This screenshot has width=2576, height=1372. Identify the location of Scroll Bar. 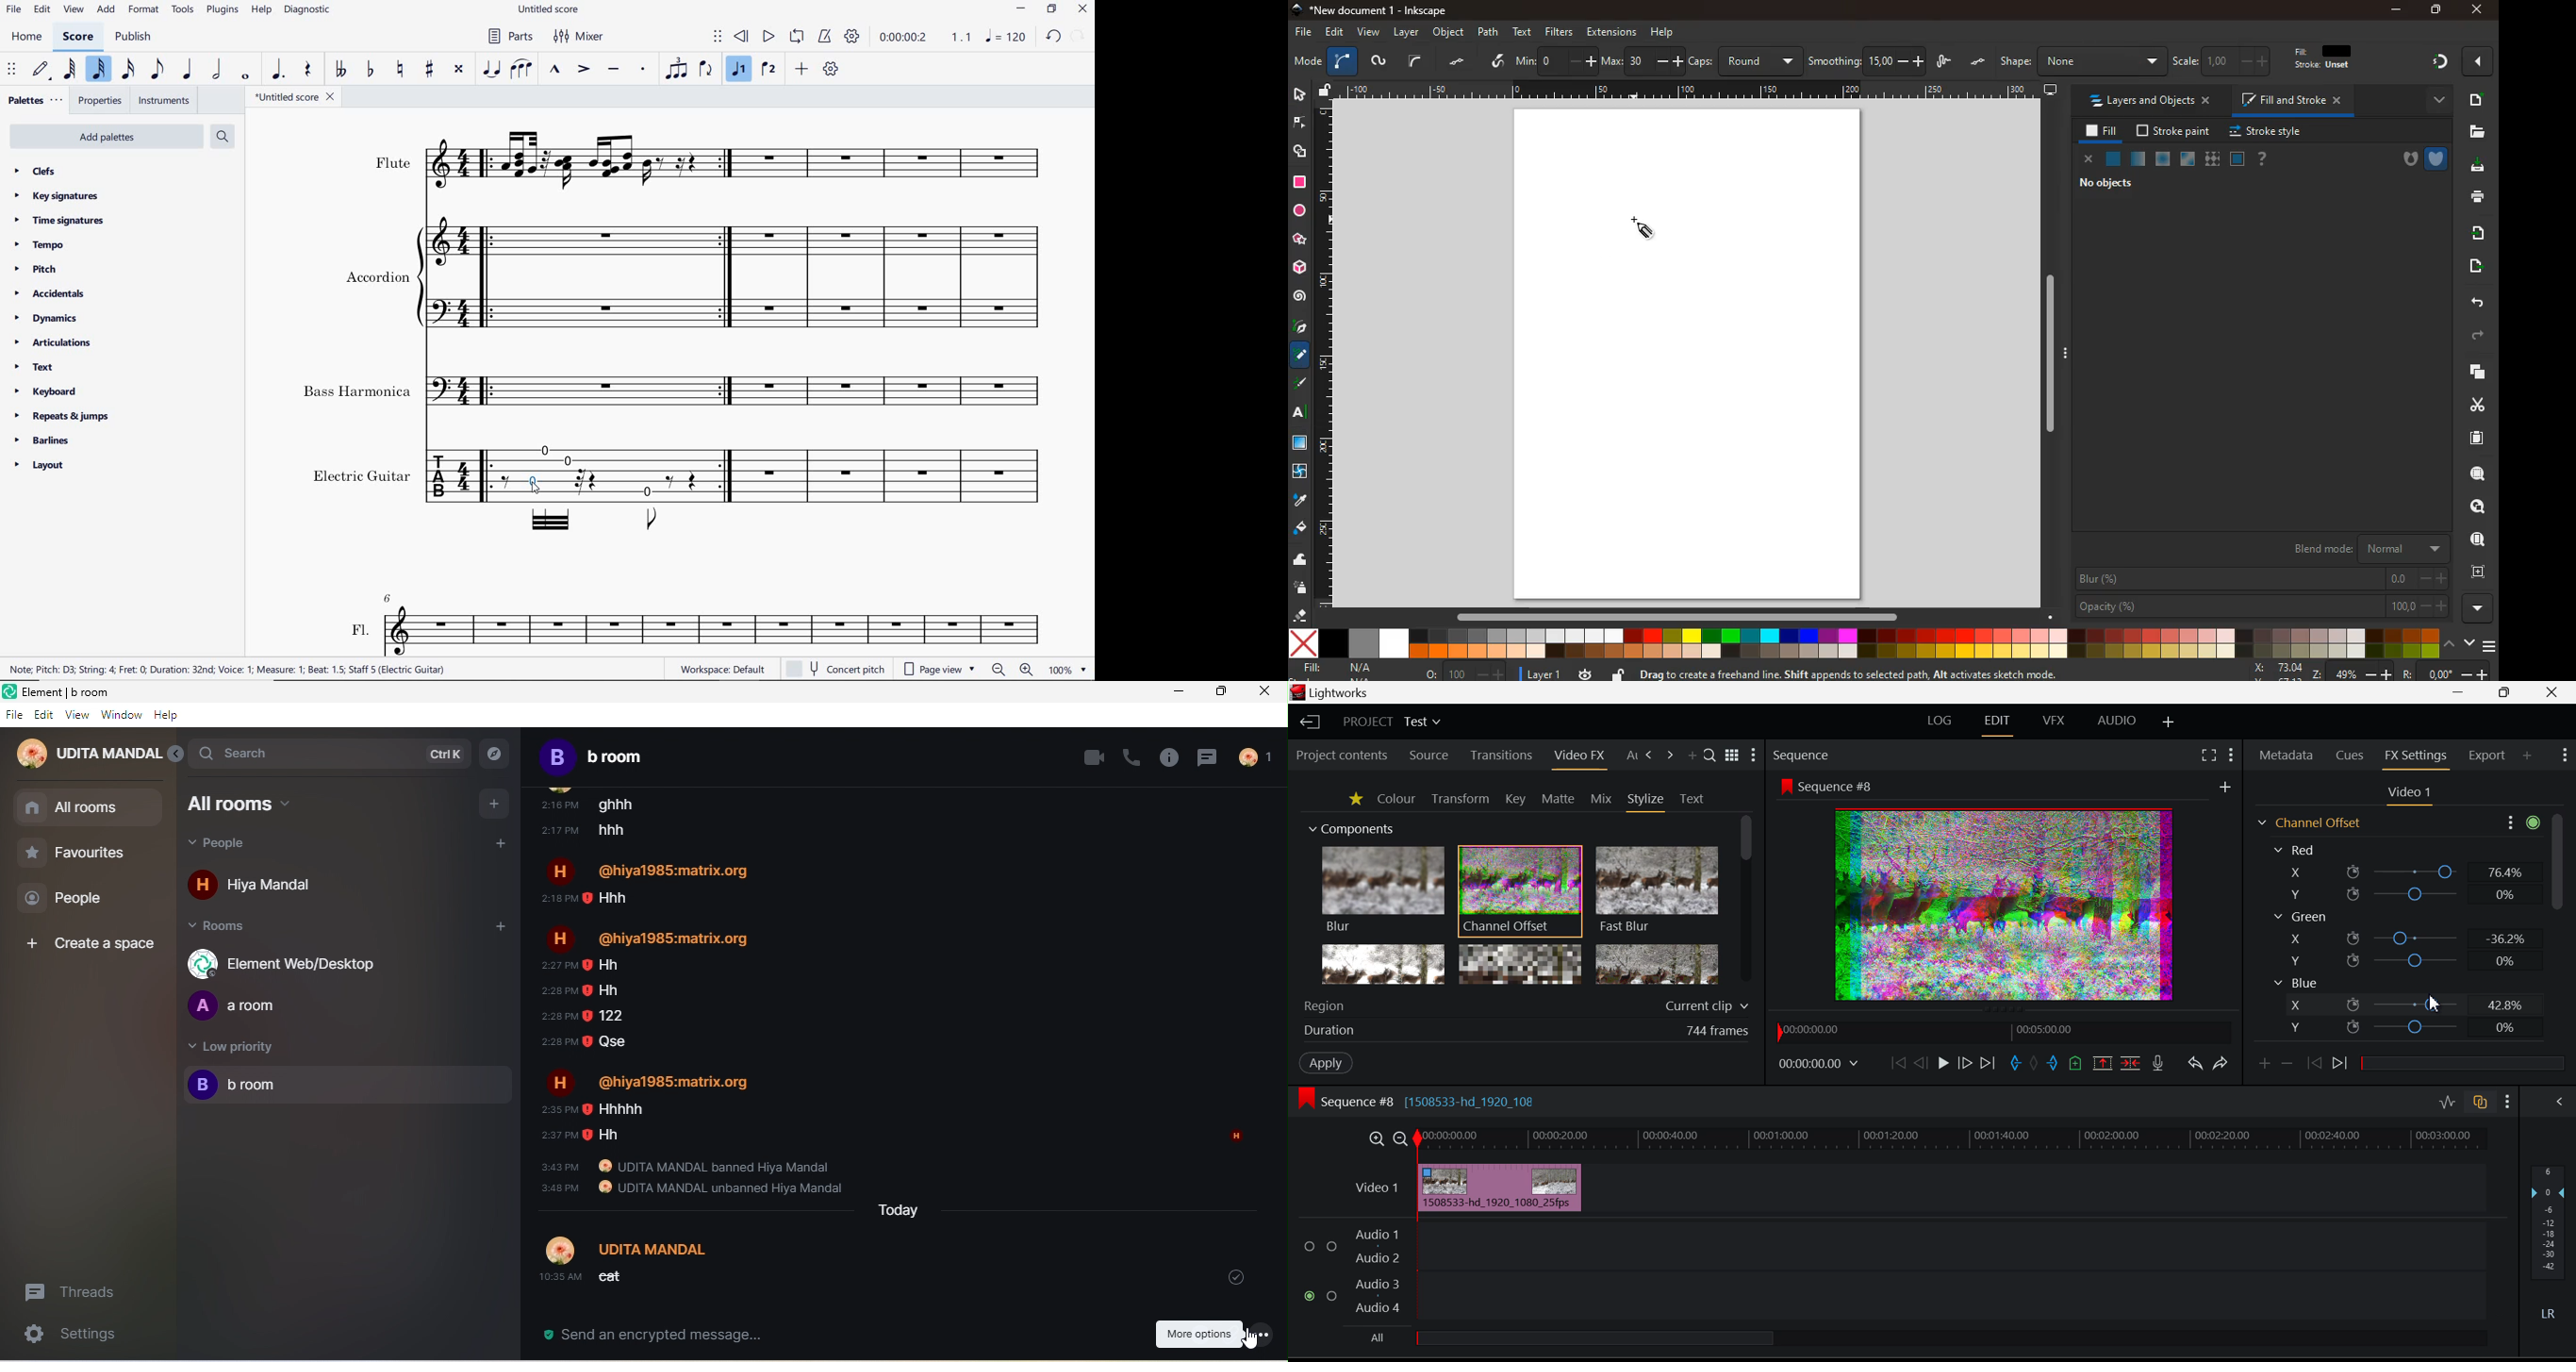
(1744, 899).